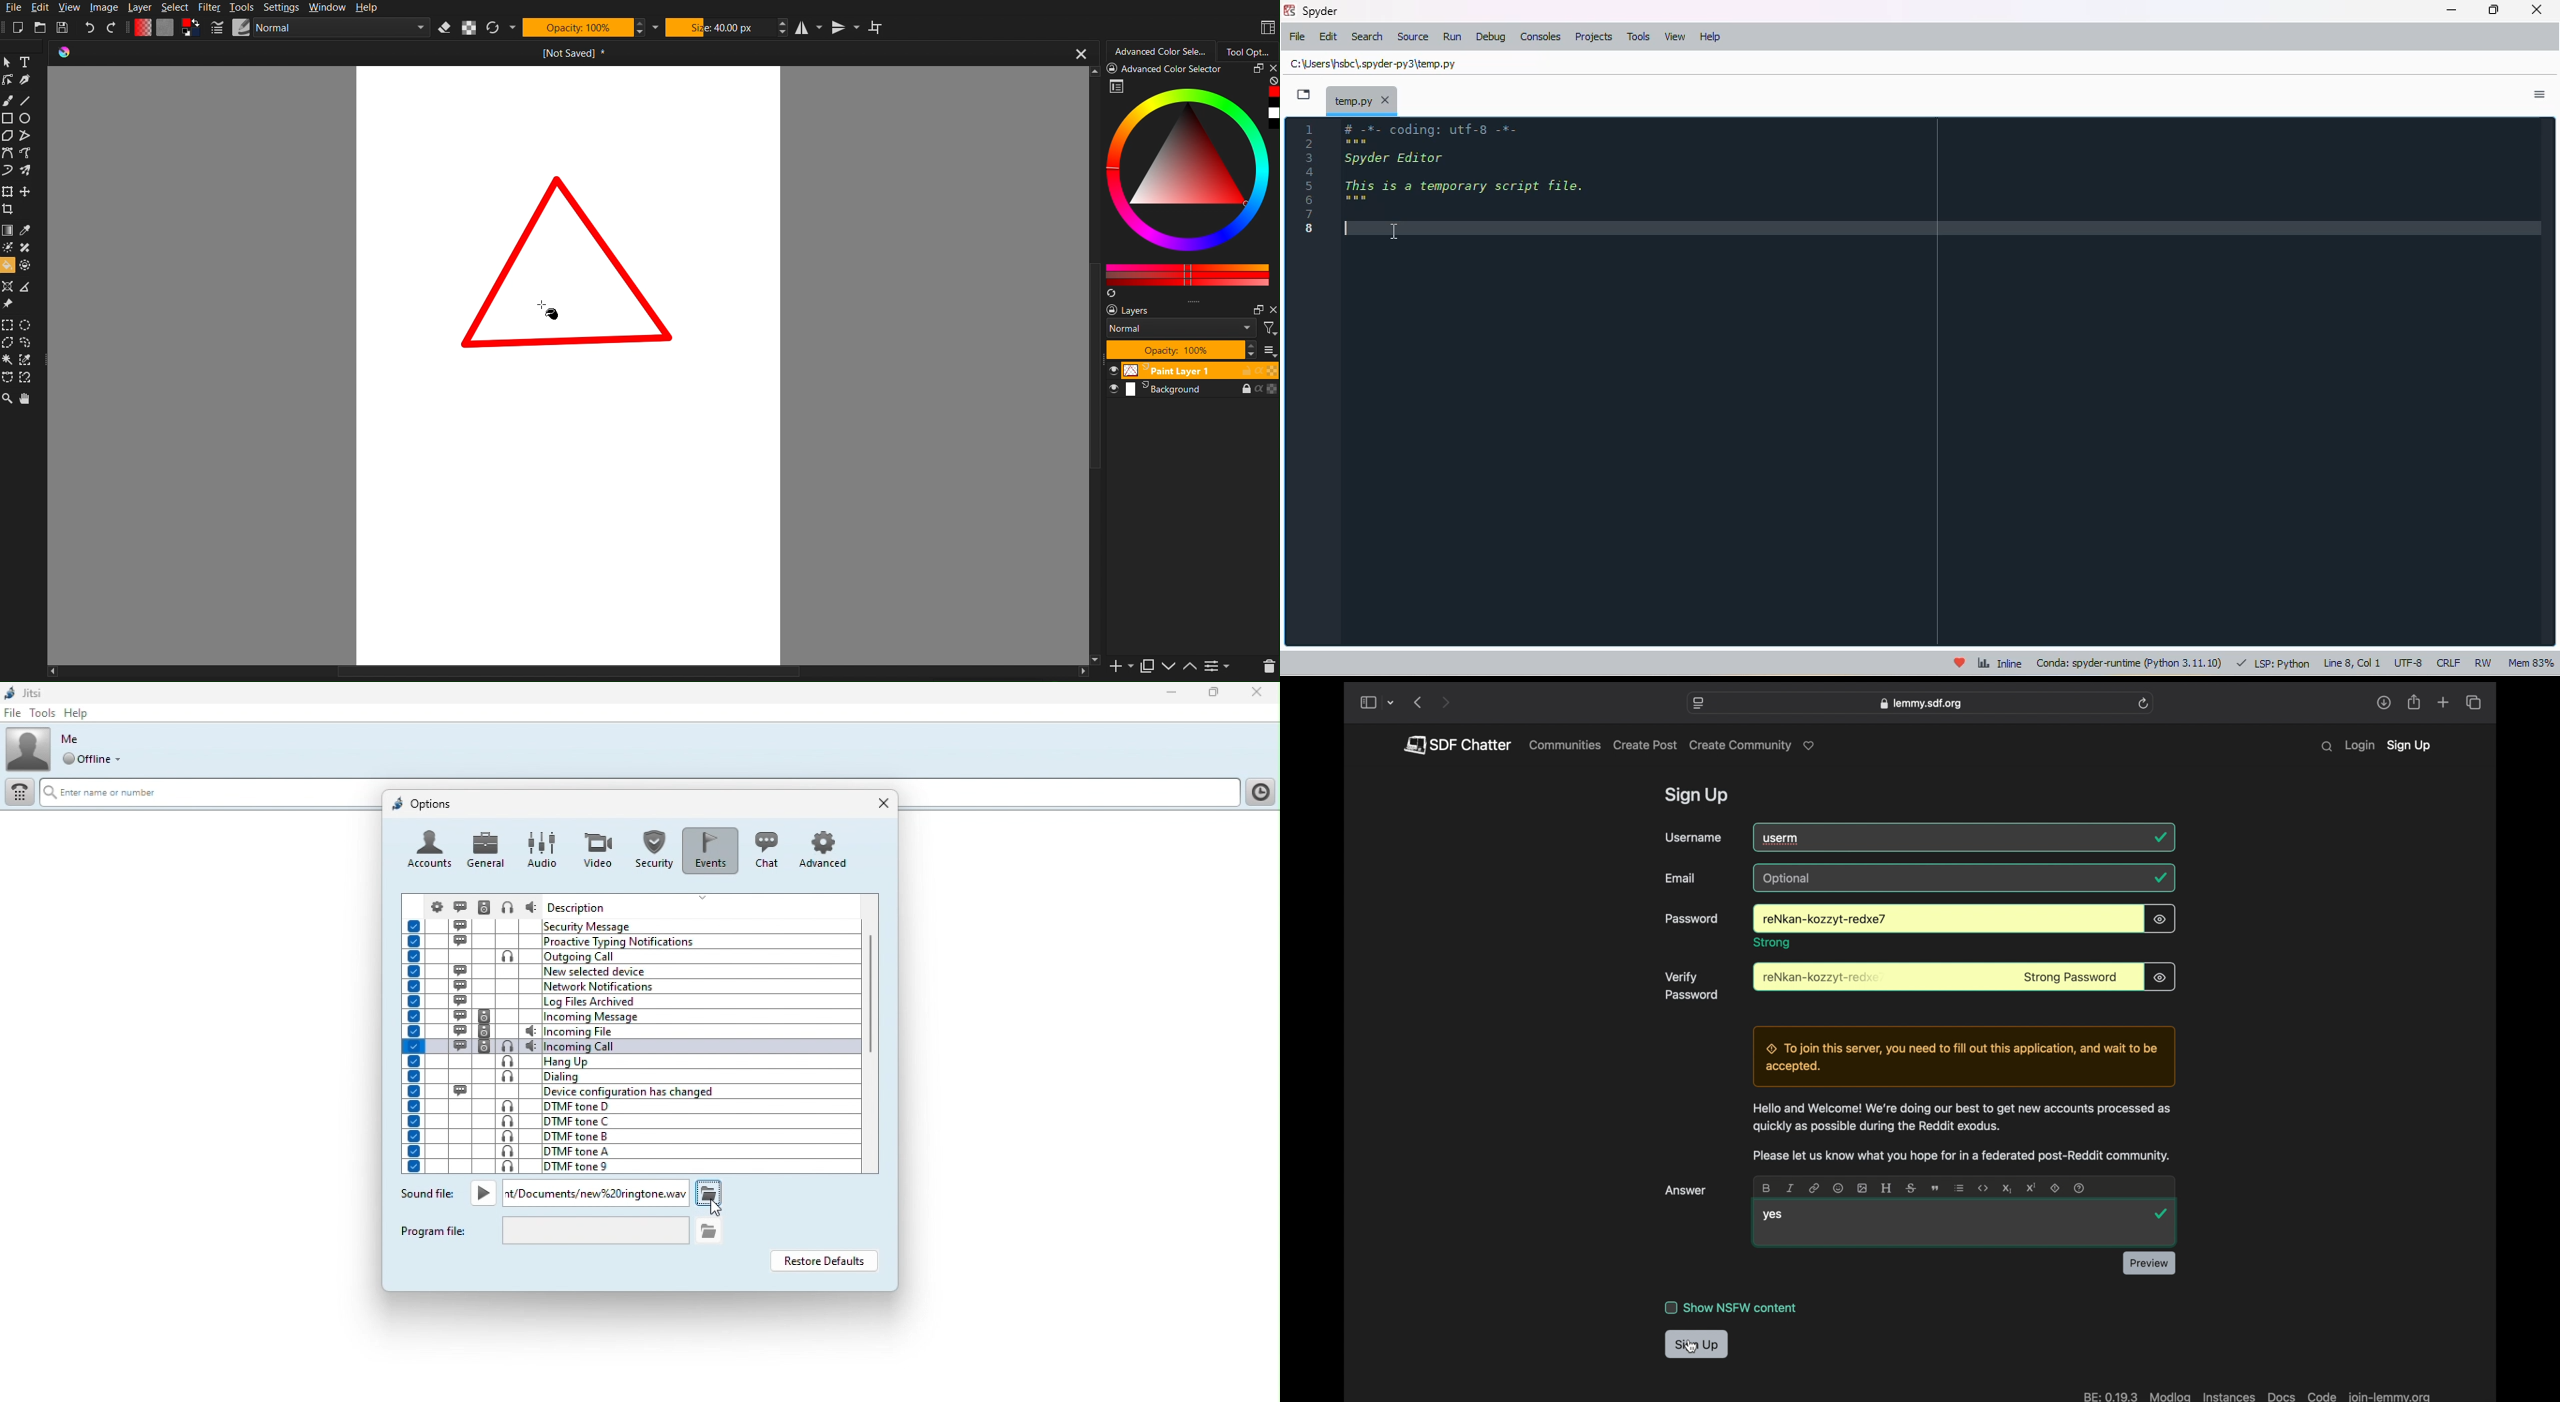 The width and height of the screenshot is (2576, 1428). Describe the element at coordinates (1837, 1187) in the screenshot. I see `emoji` at that location.